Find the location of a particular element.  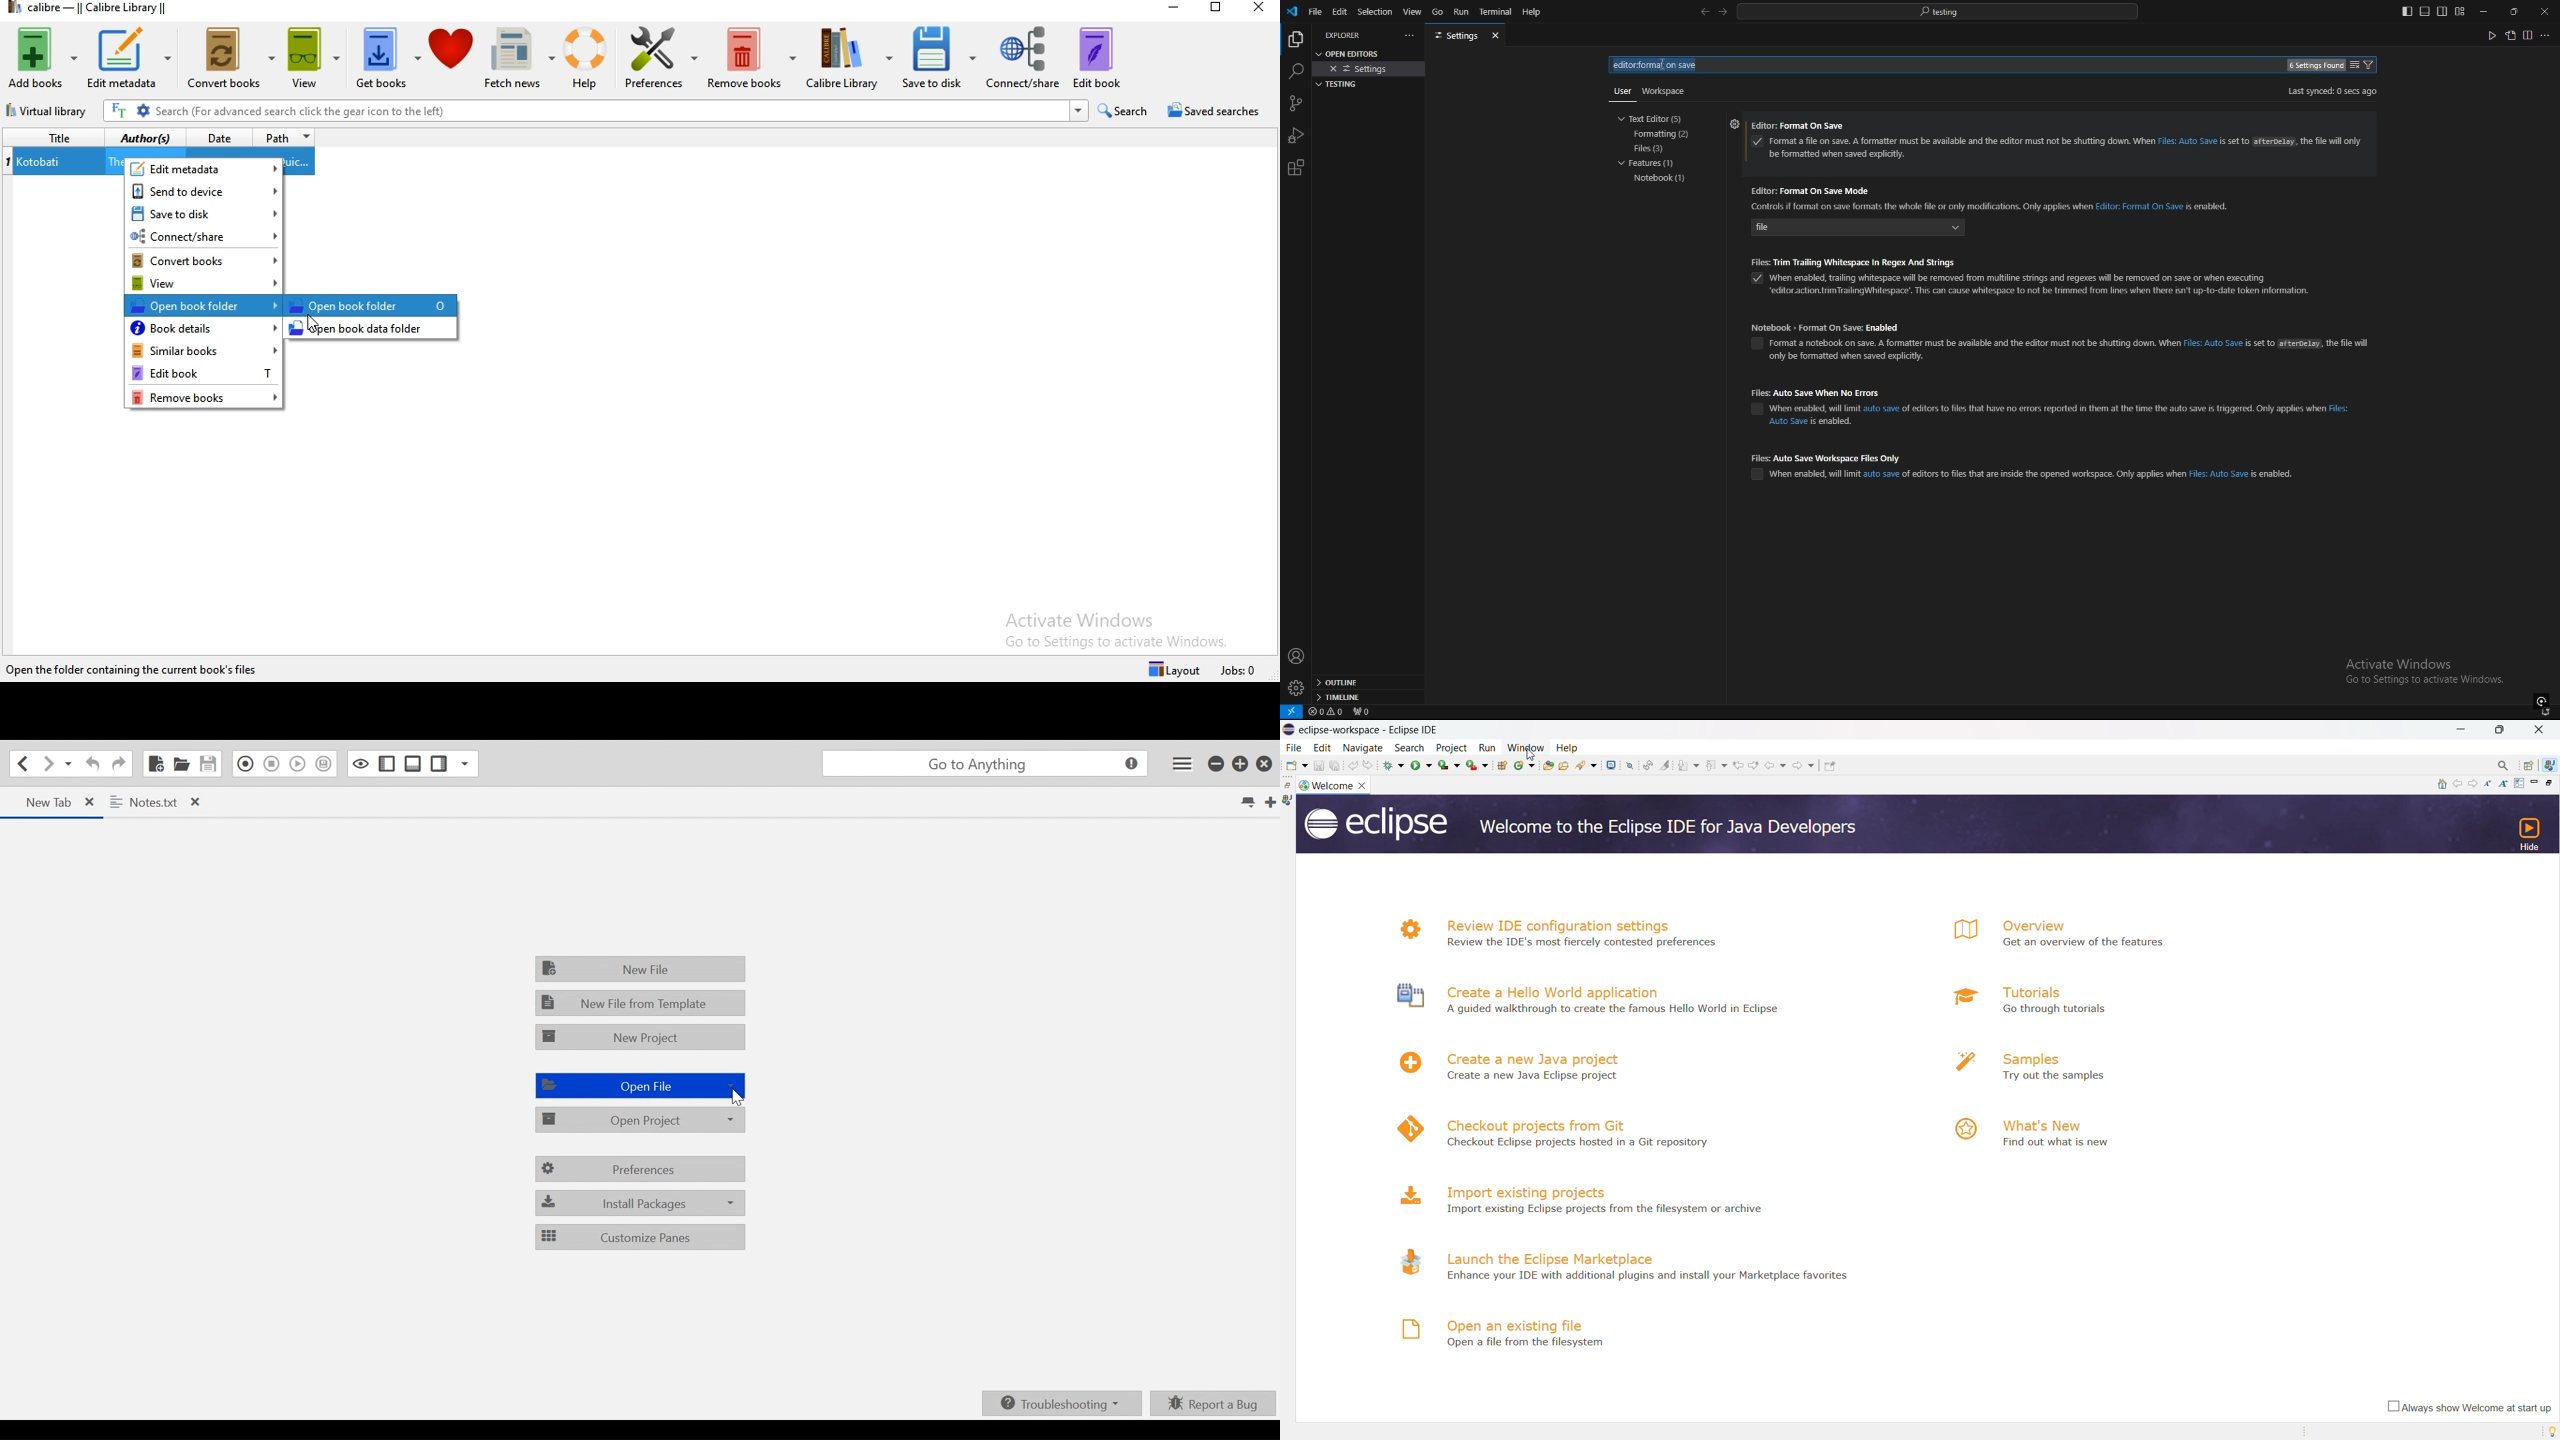

run last tool is located at coordinates (1477, 765).